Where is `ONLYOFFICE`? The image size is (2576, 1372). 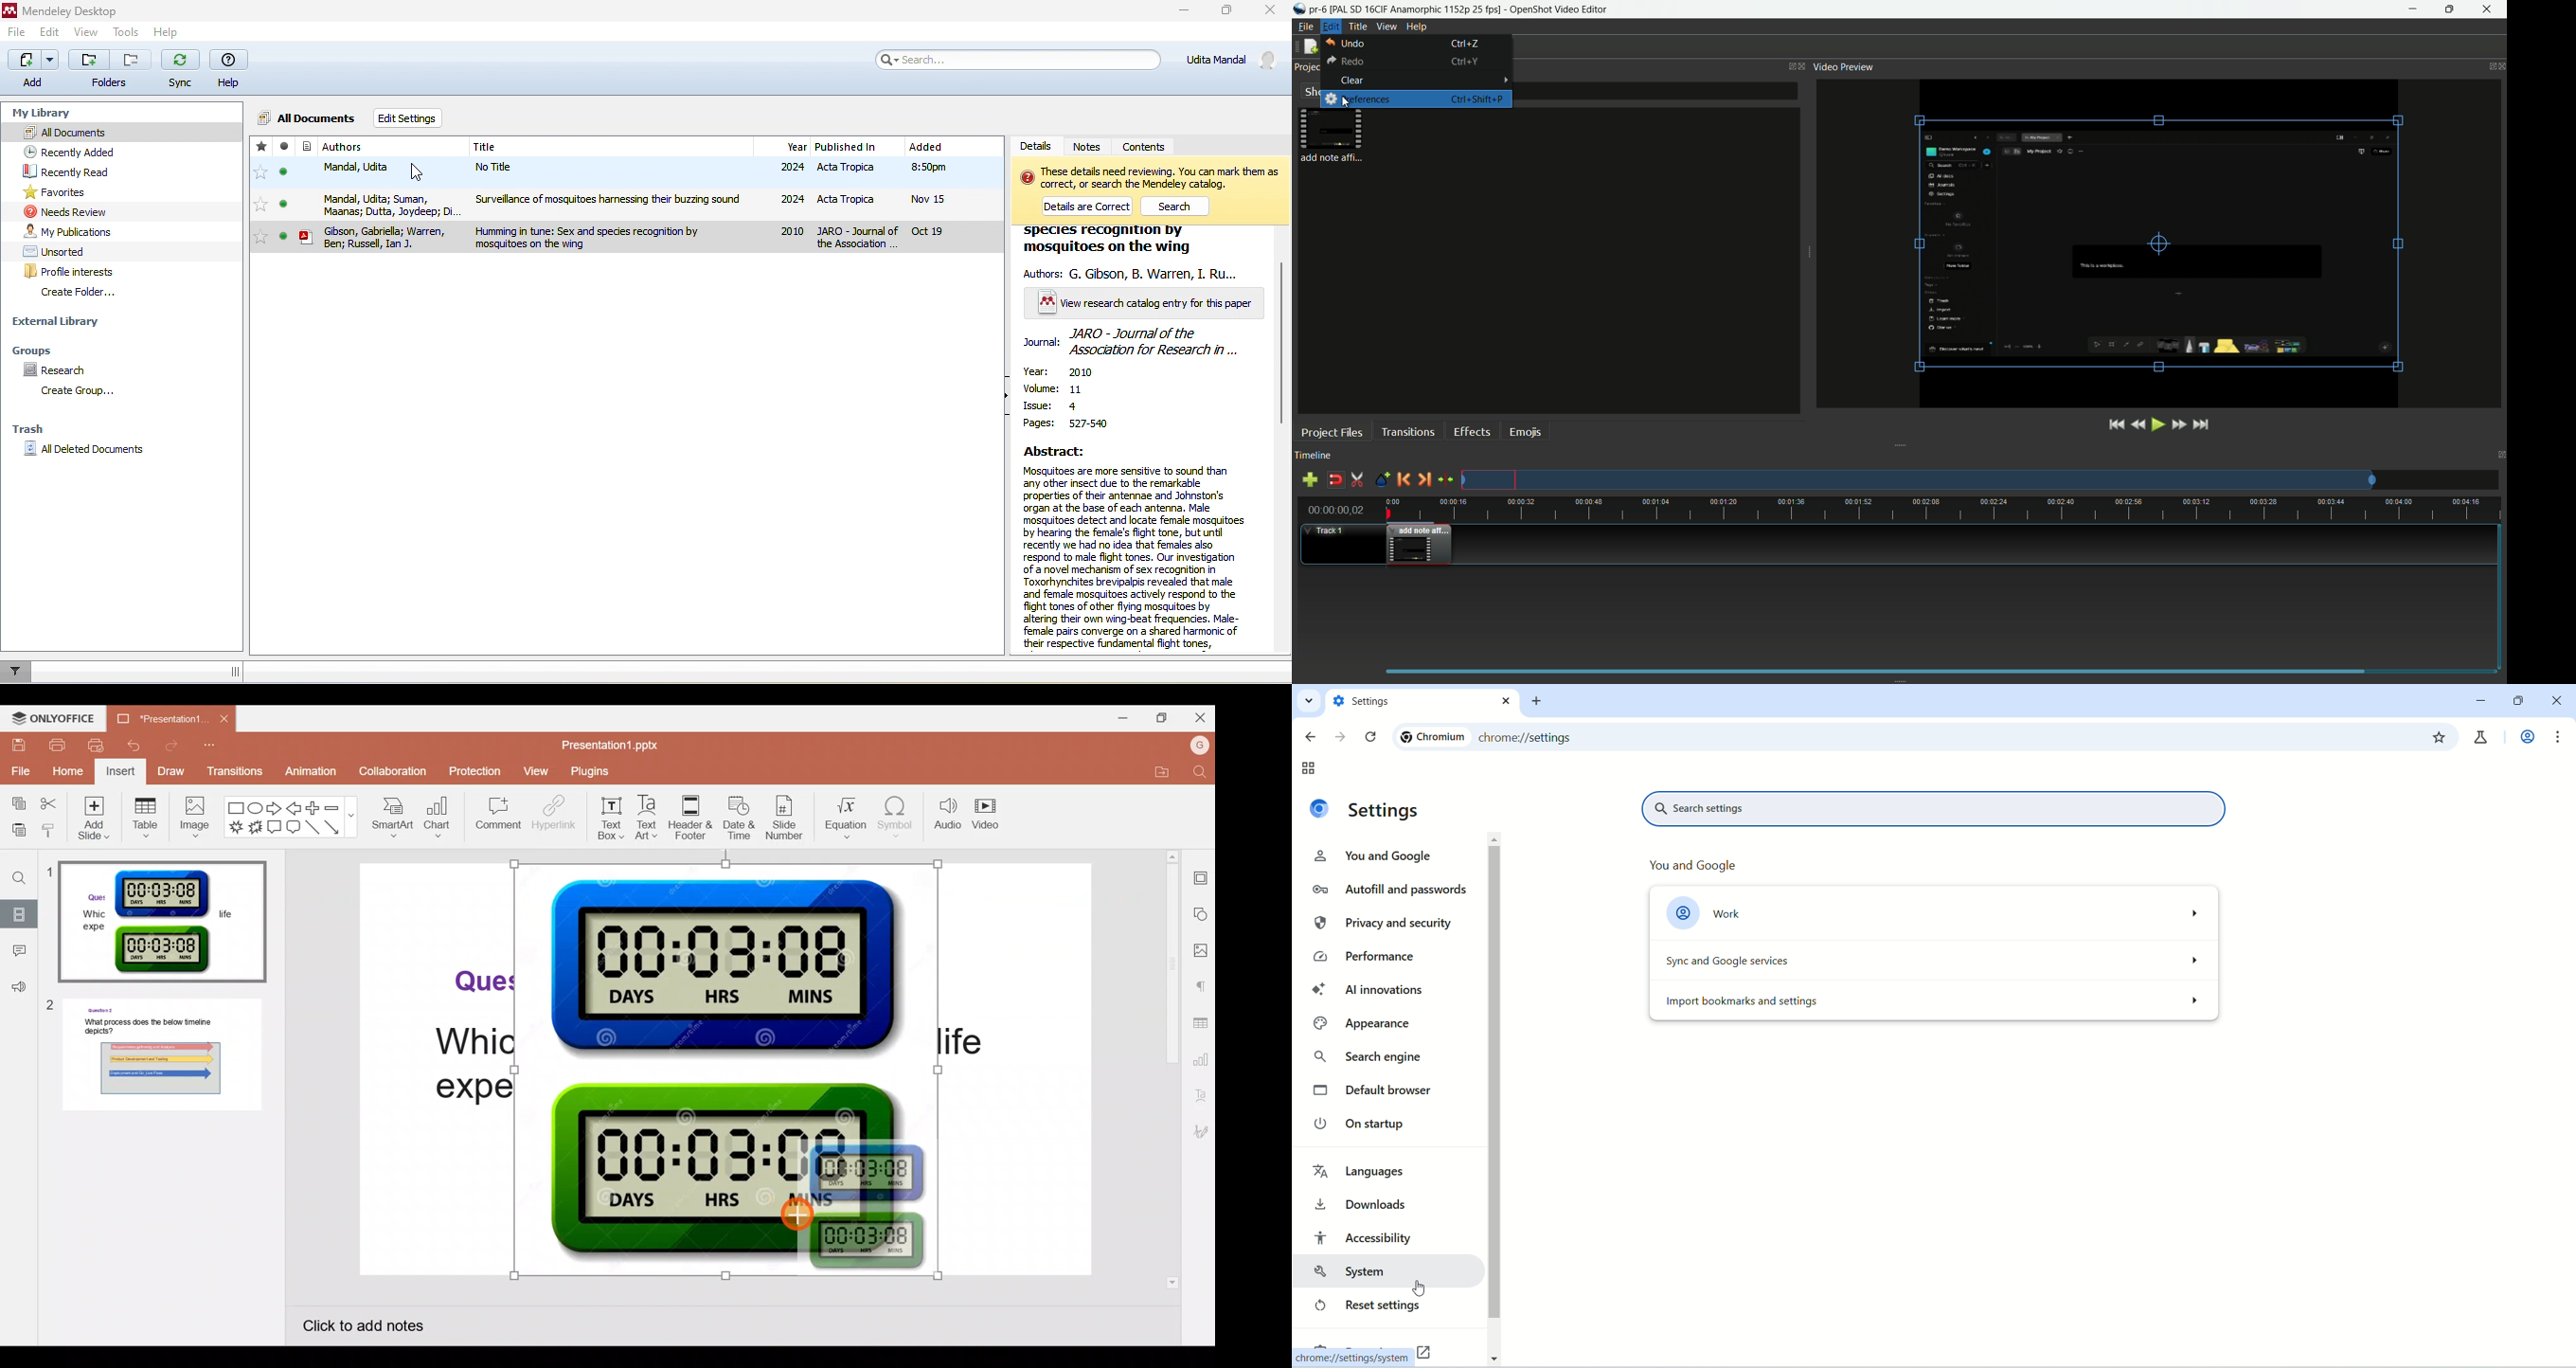 ONLYOFFICE is located at coordinates (60, 719).